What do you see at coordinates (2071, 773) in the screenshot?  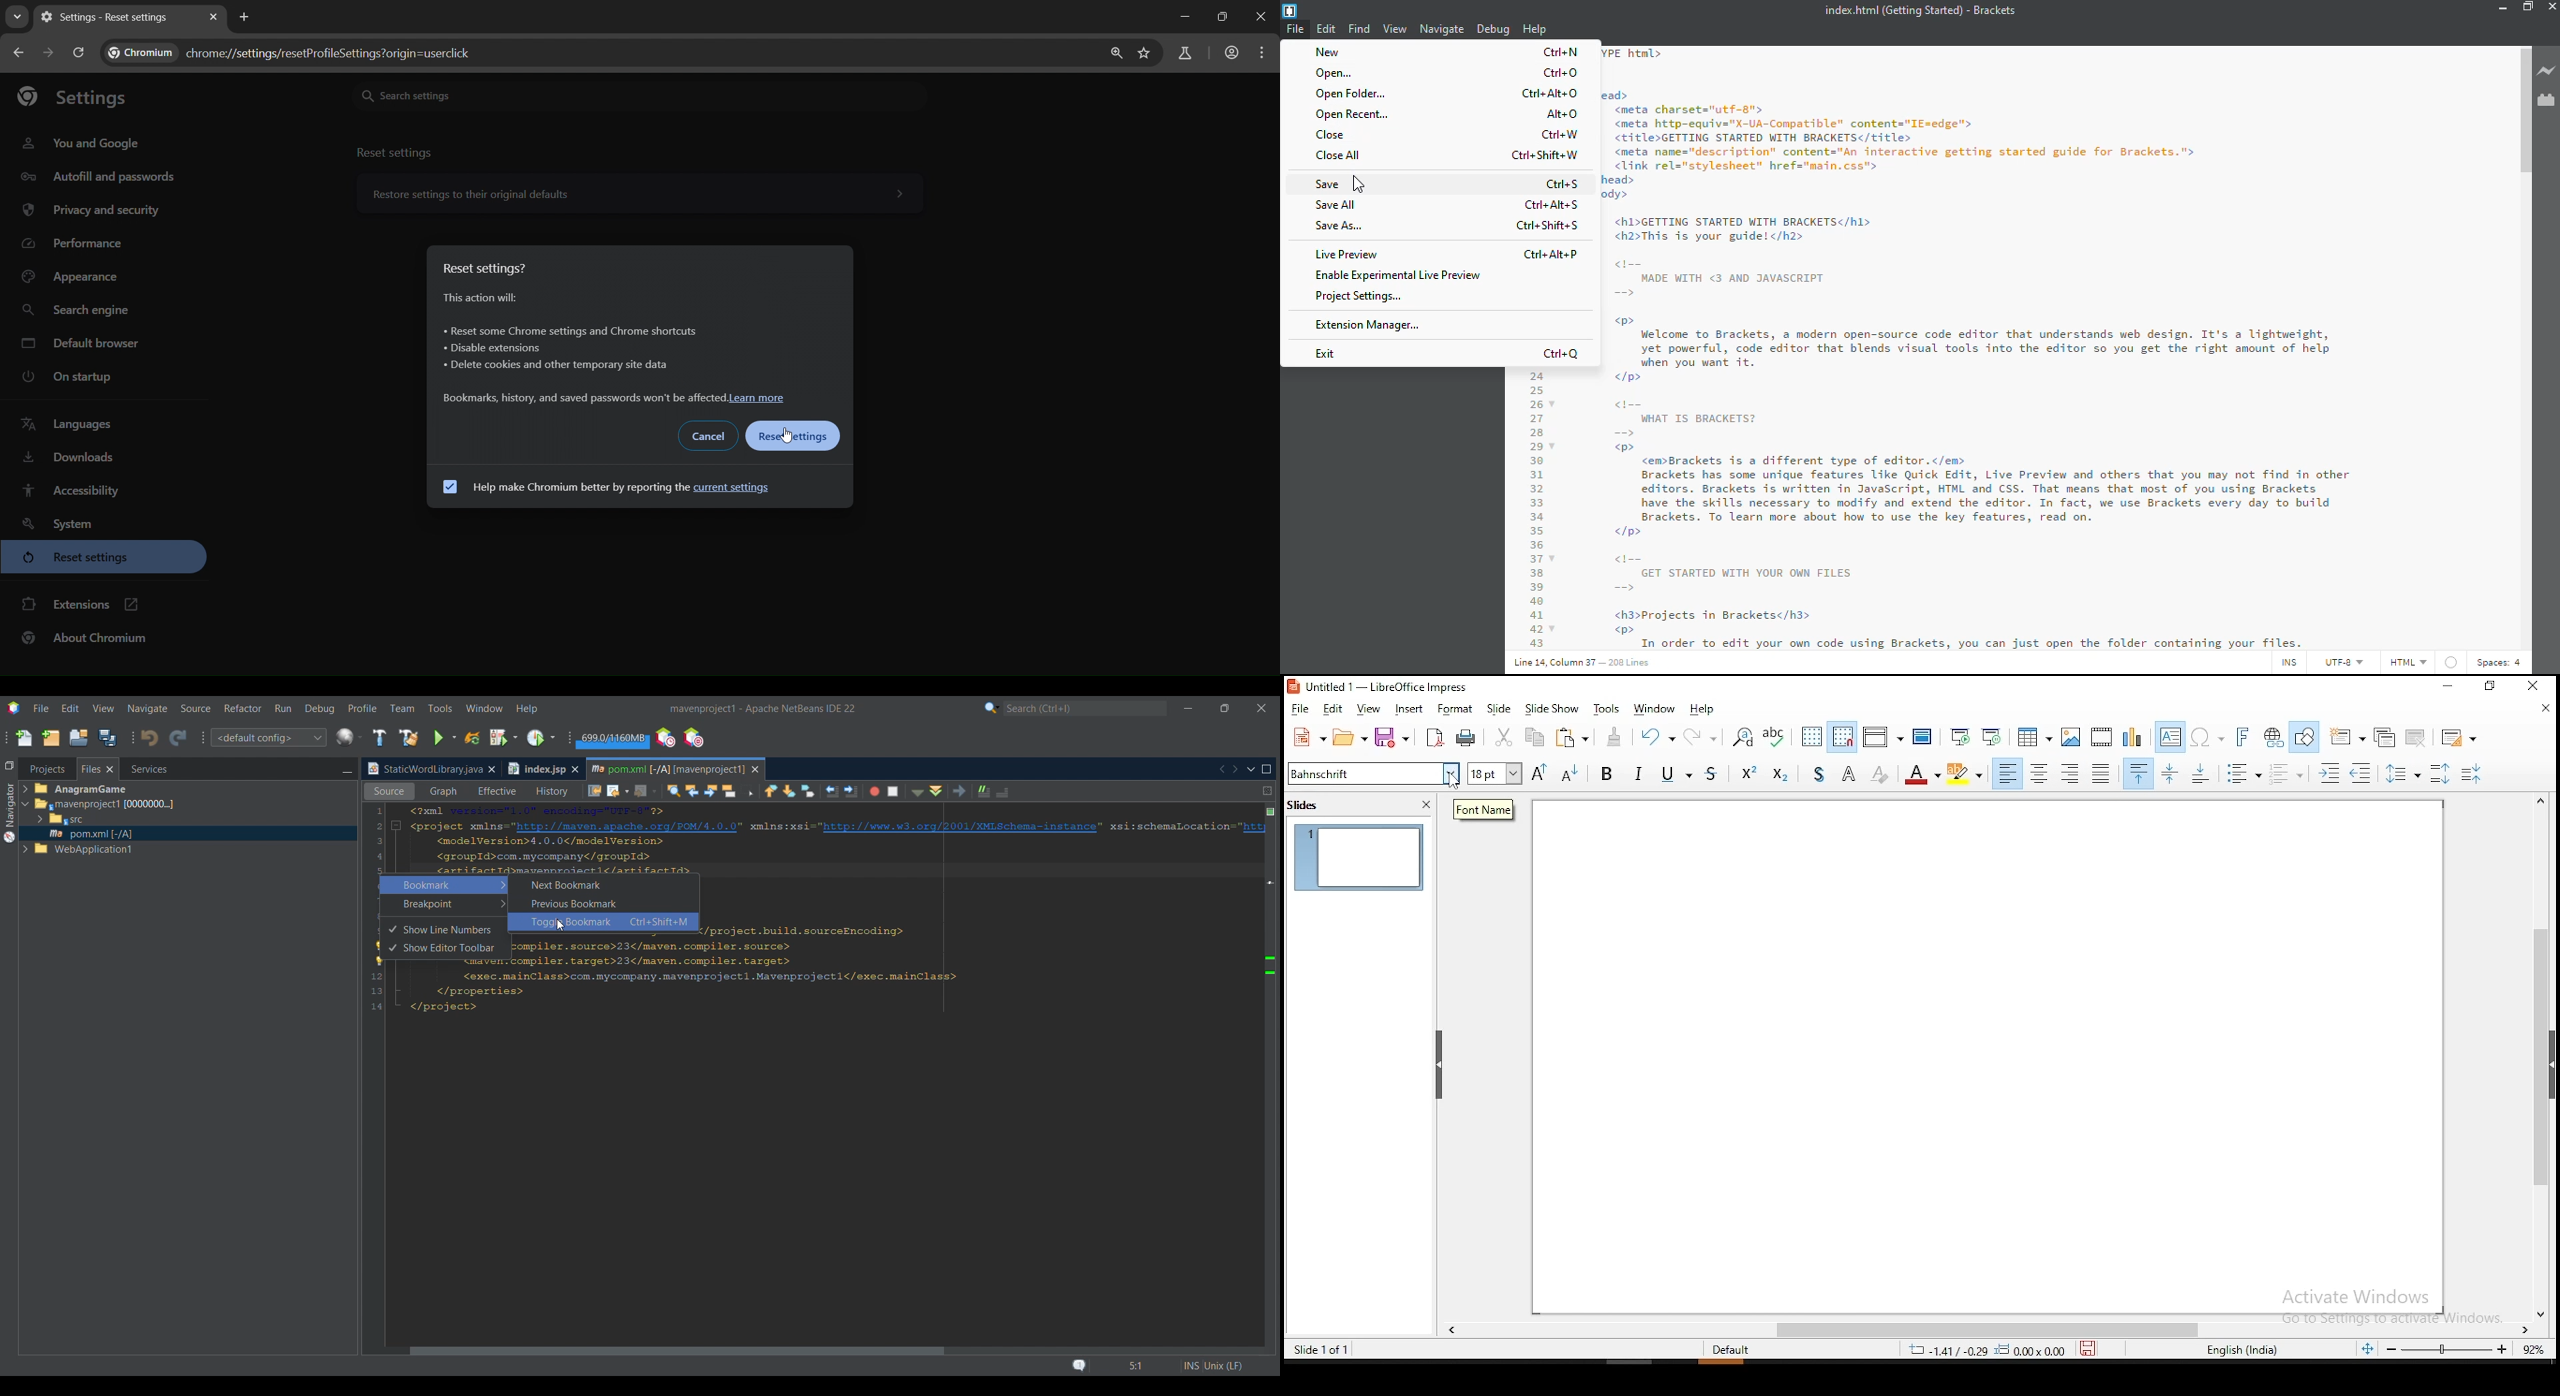 I see `align right` at bounding box center [2071, 773].